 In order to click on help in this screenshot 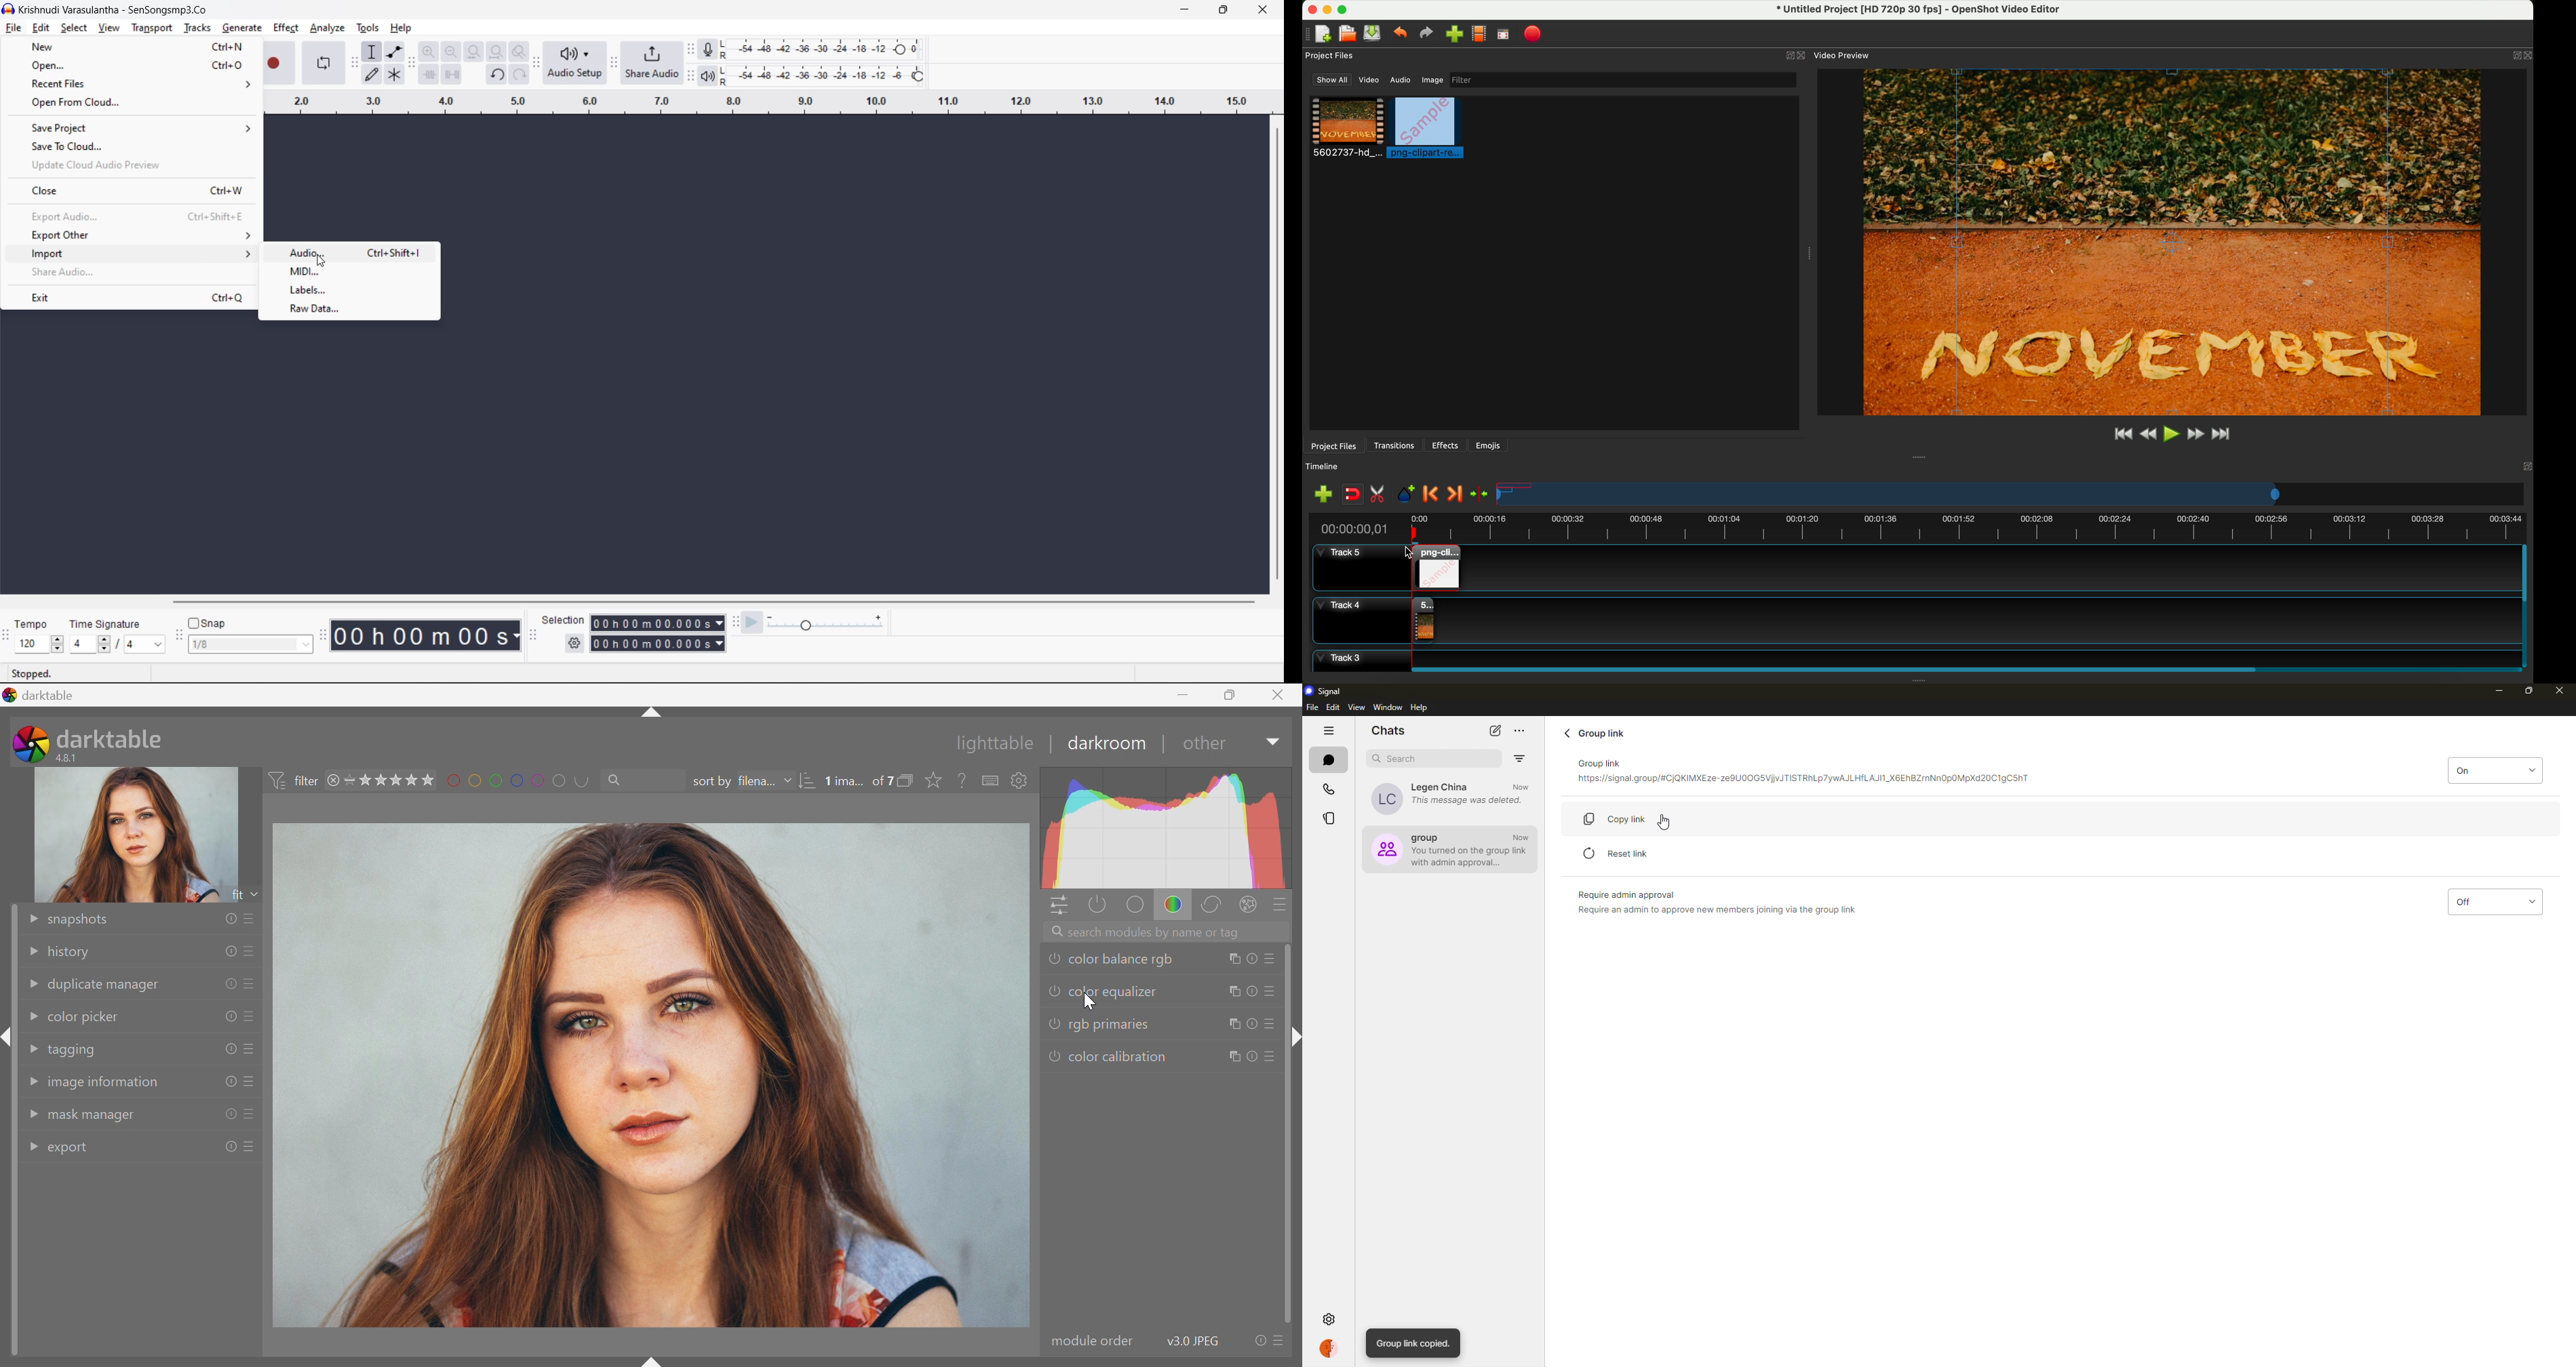, I will do `click(402, 28)`.